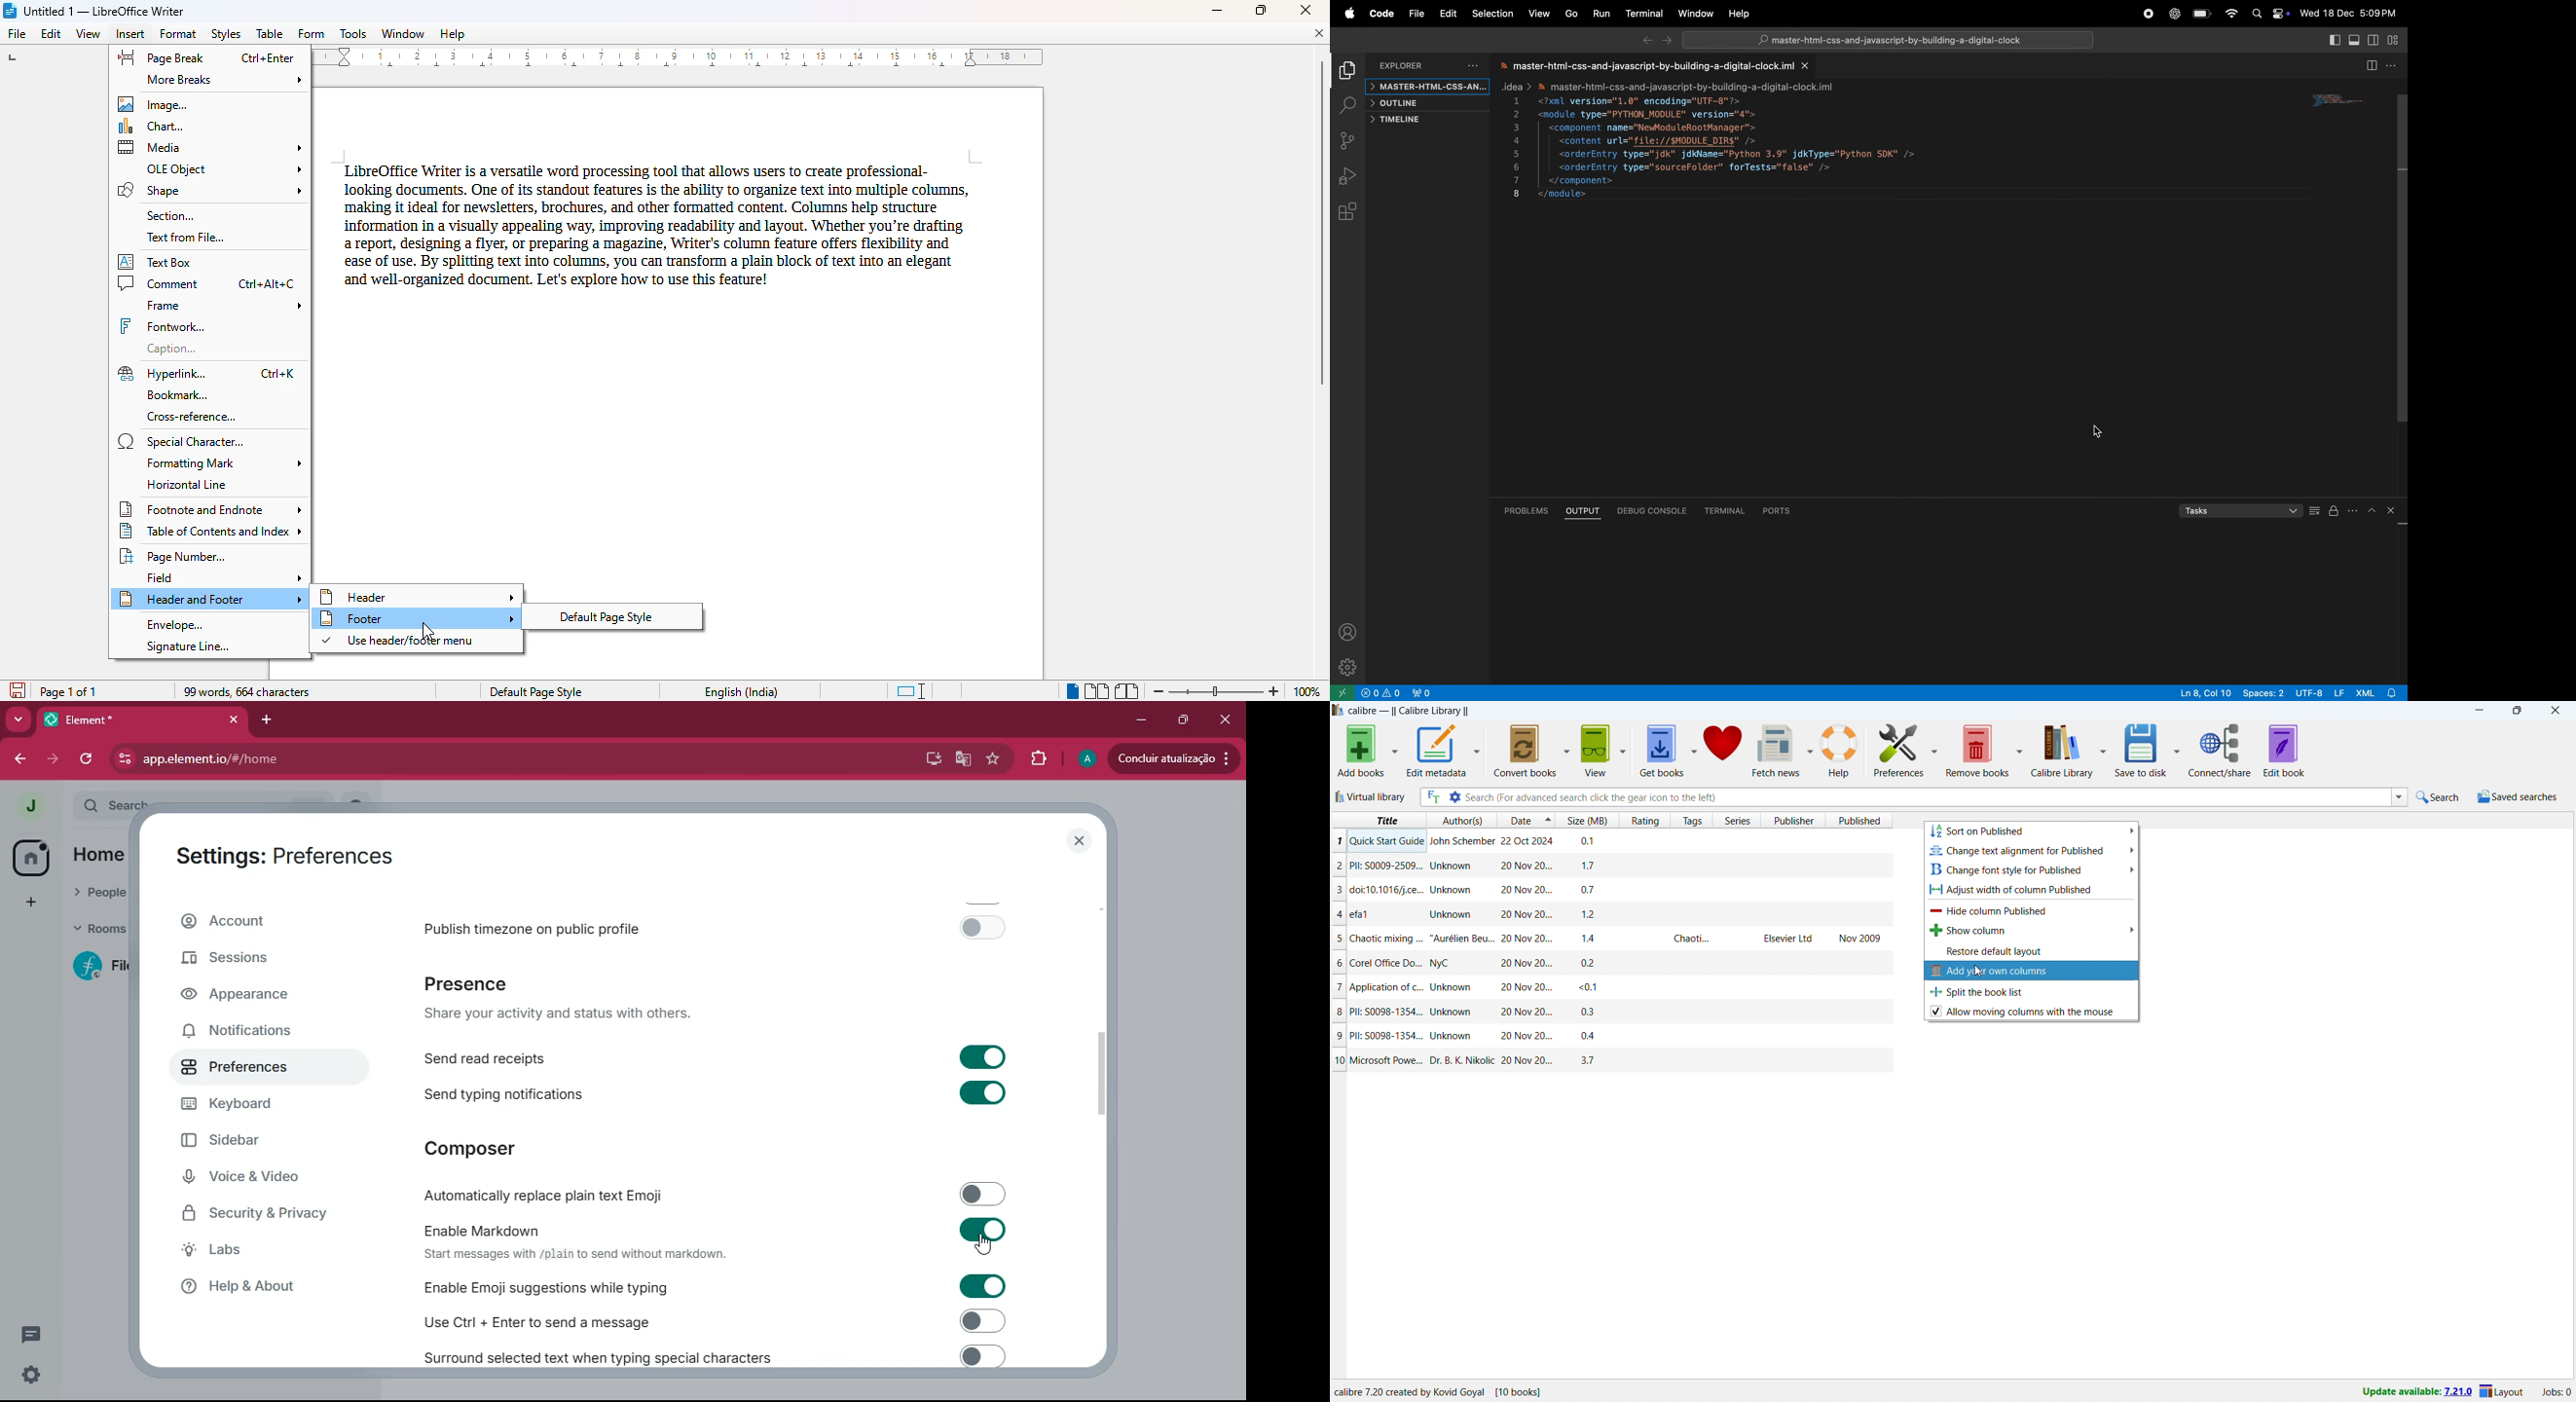  What do you see at coordinates (2220, 750) in the screenshot?
I see `connect/share` at bounding box center [2220, 750].